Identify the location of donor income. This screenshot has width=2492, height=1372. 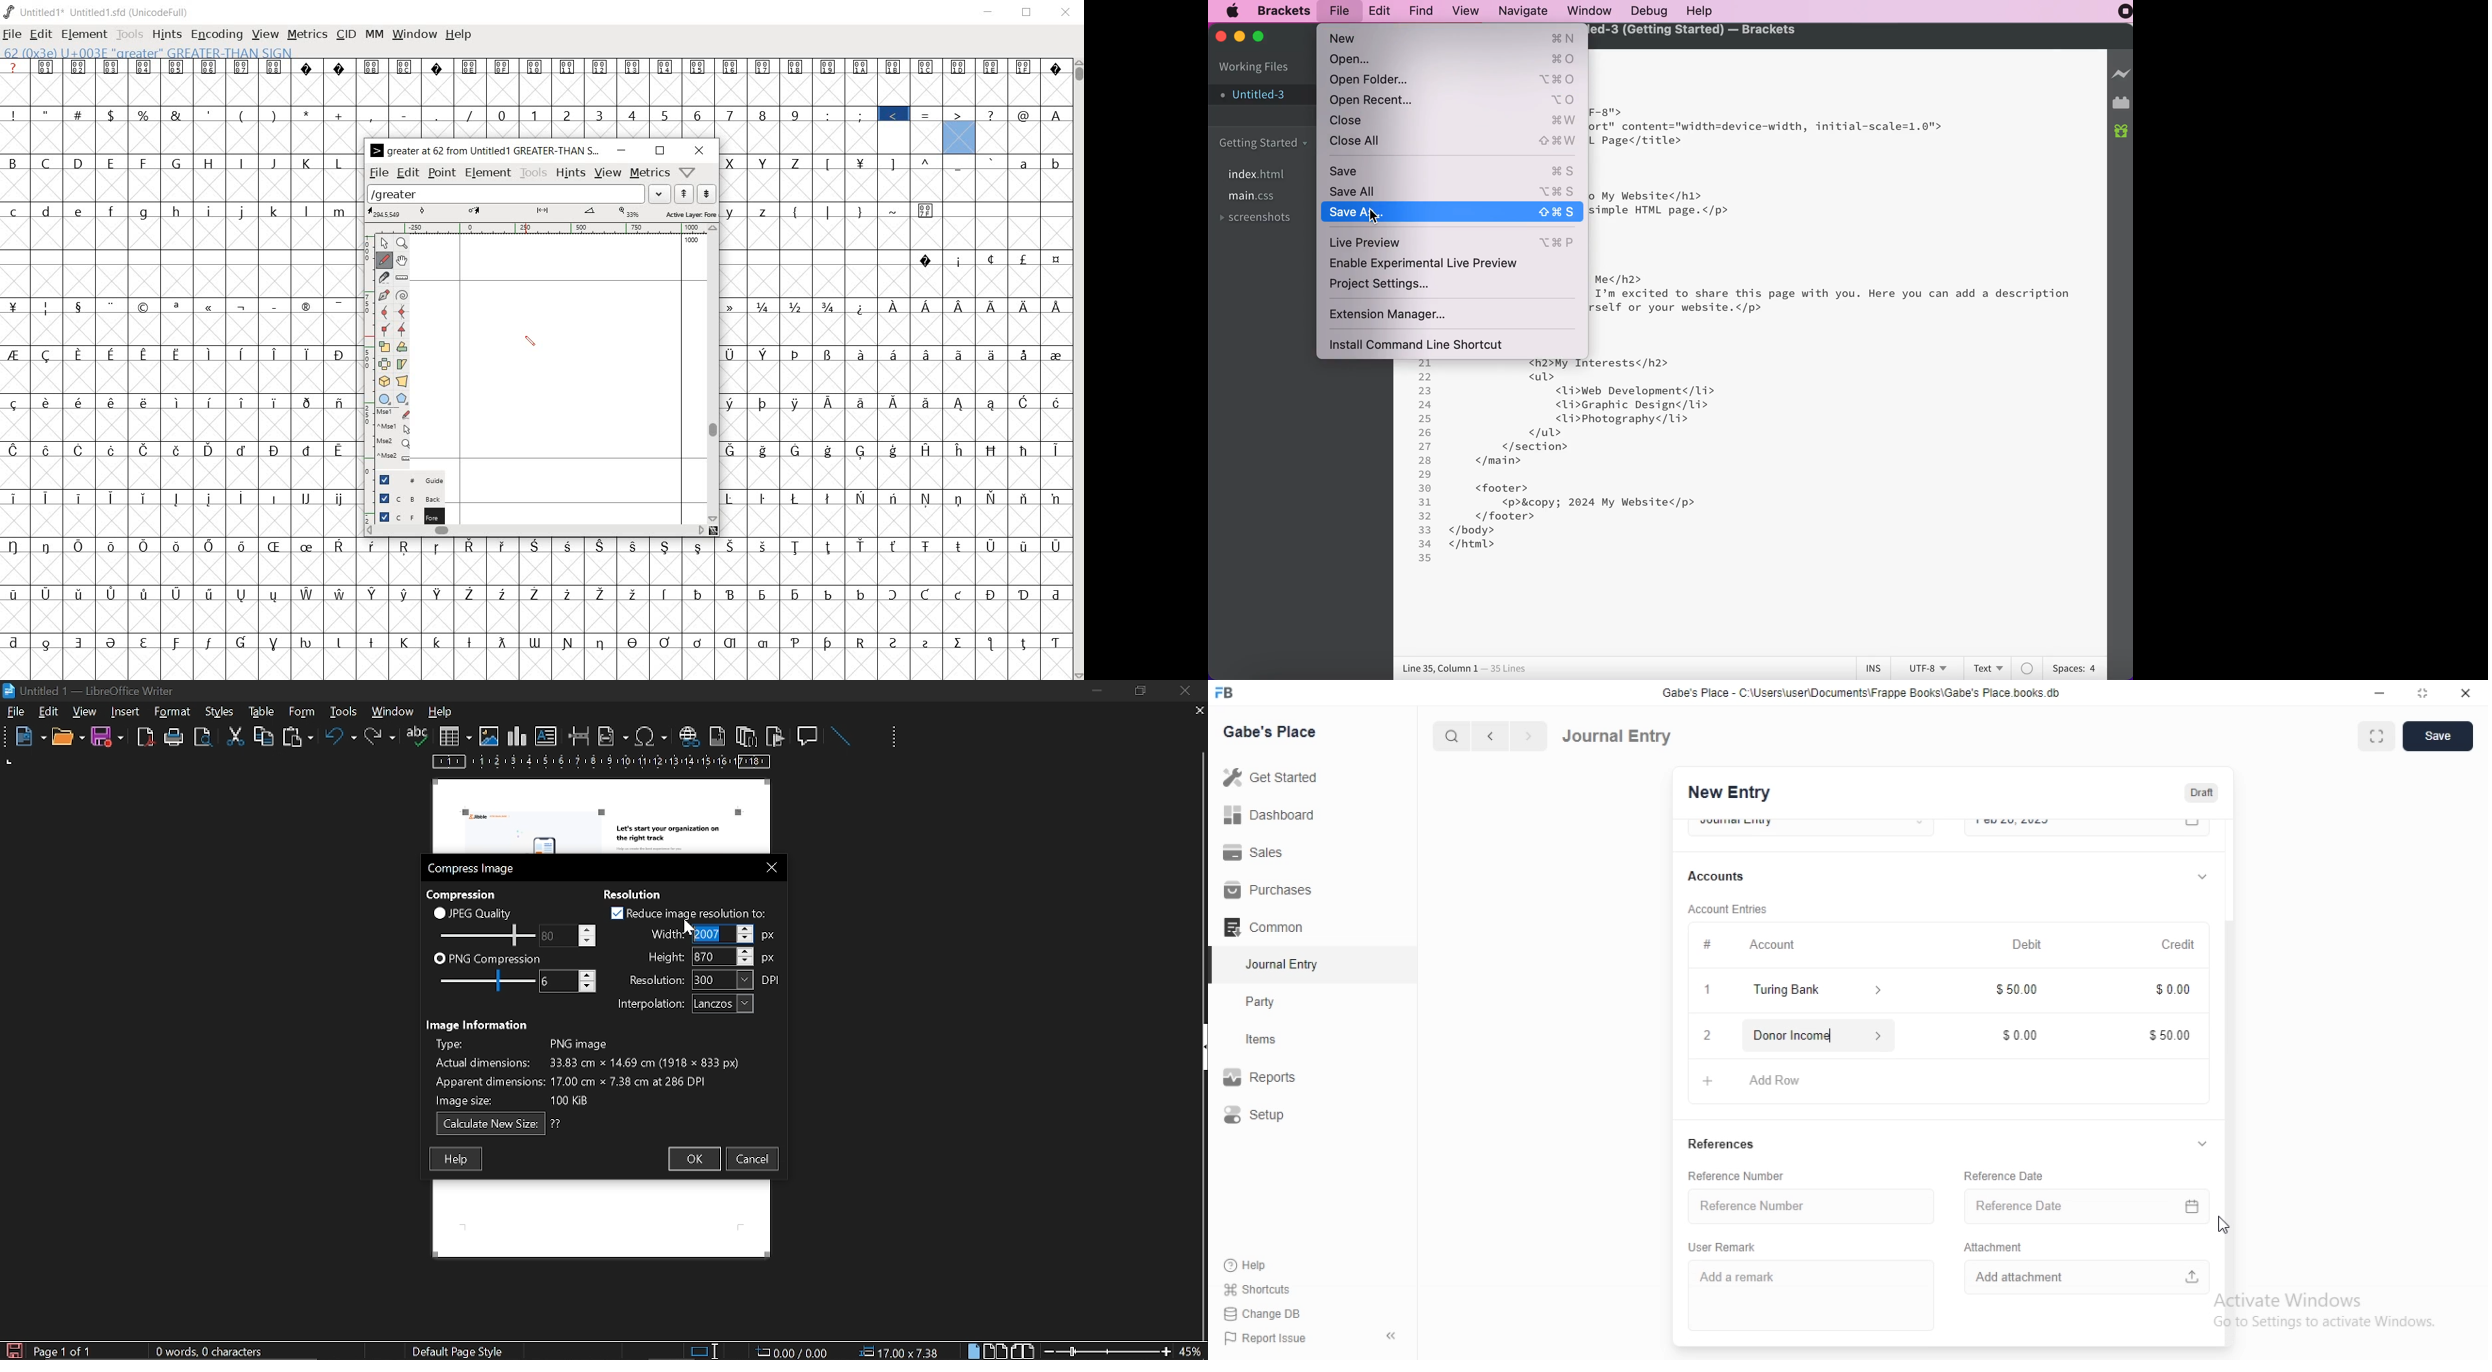
(1814, 1034).